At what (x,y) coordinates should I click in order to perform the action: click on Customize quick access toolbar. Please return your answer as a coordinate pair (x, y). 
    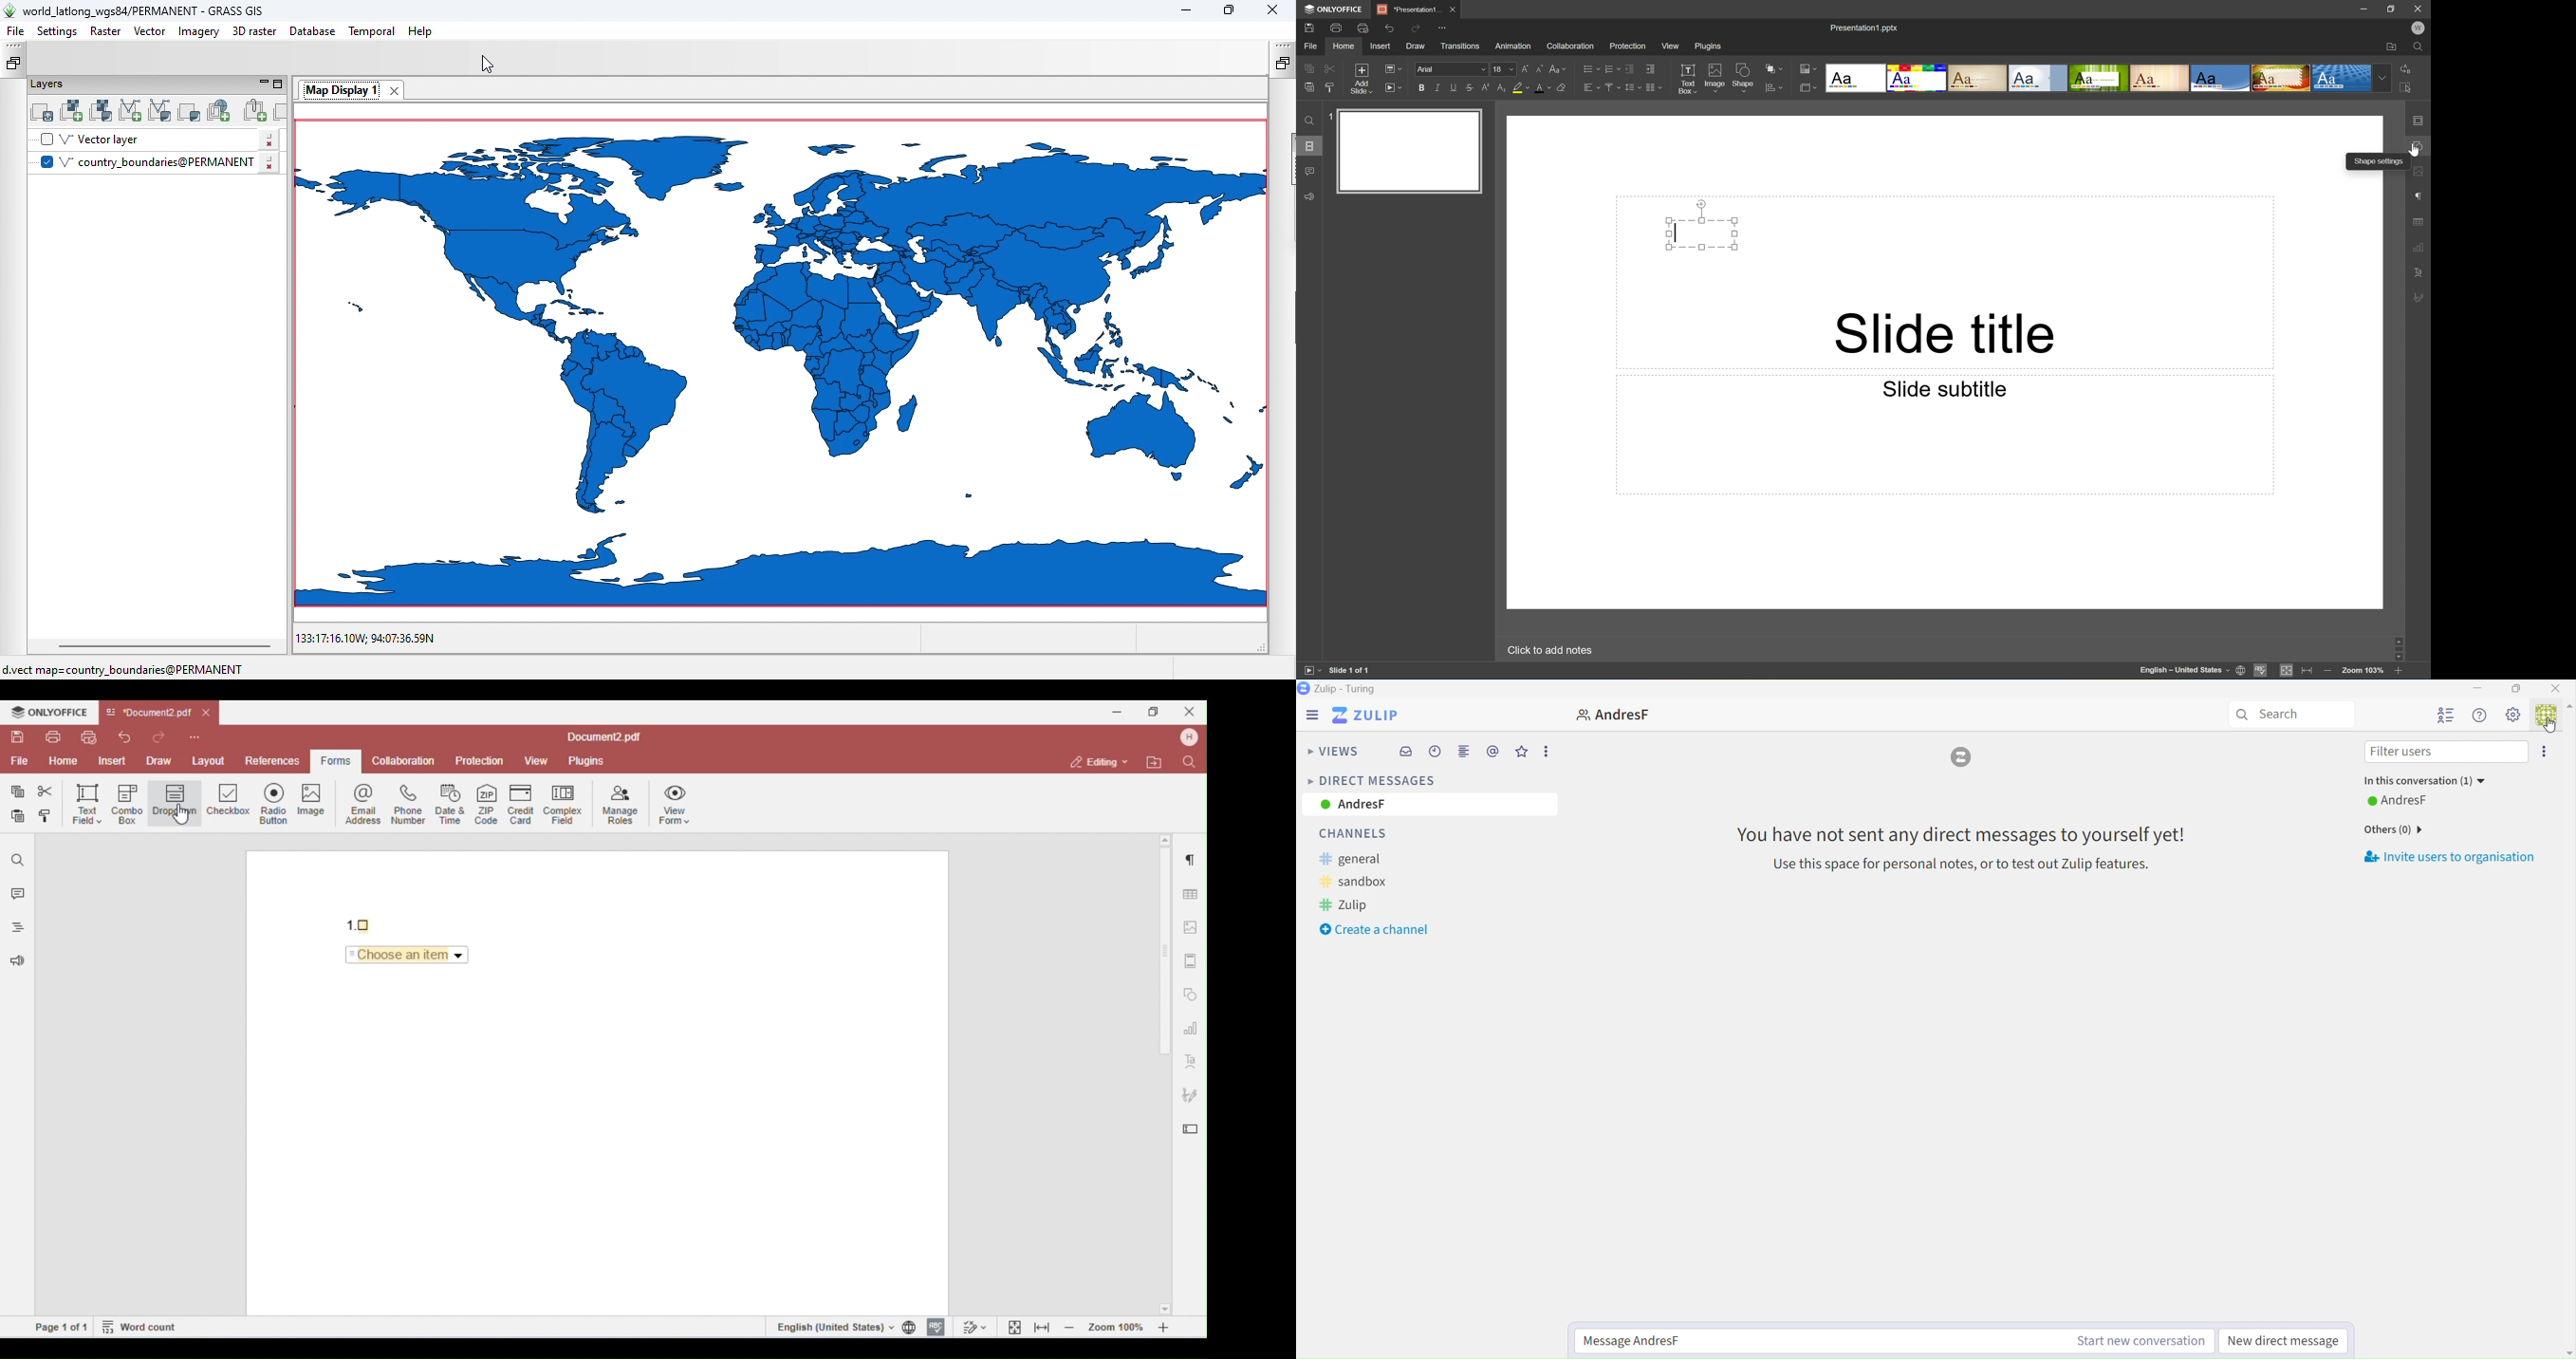
    Looking at the image, I should click on (1445, 27).